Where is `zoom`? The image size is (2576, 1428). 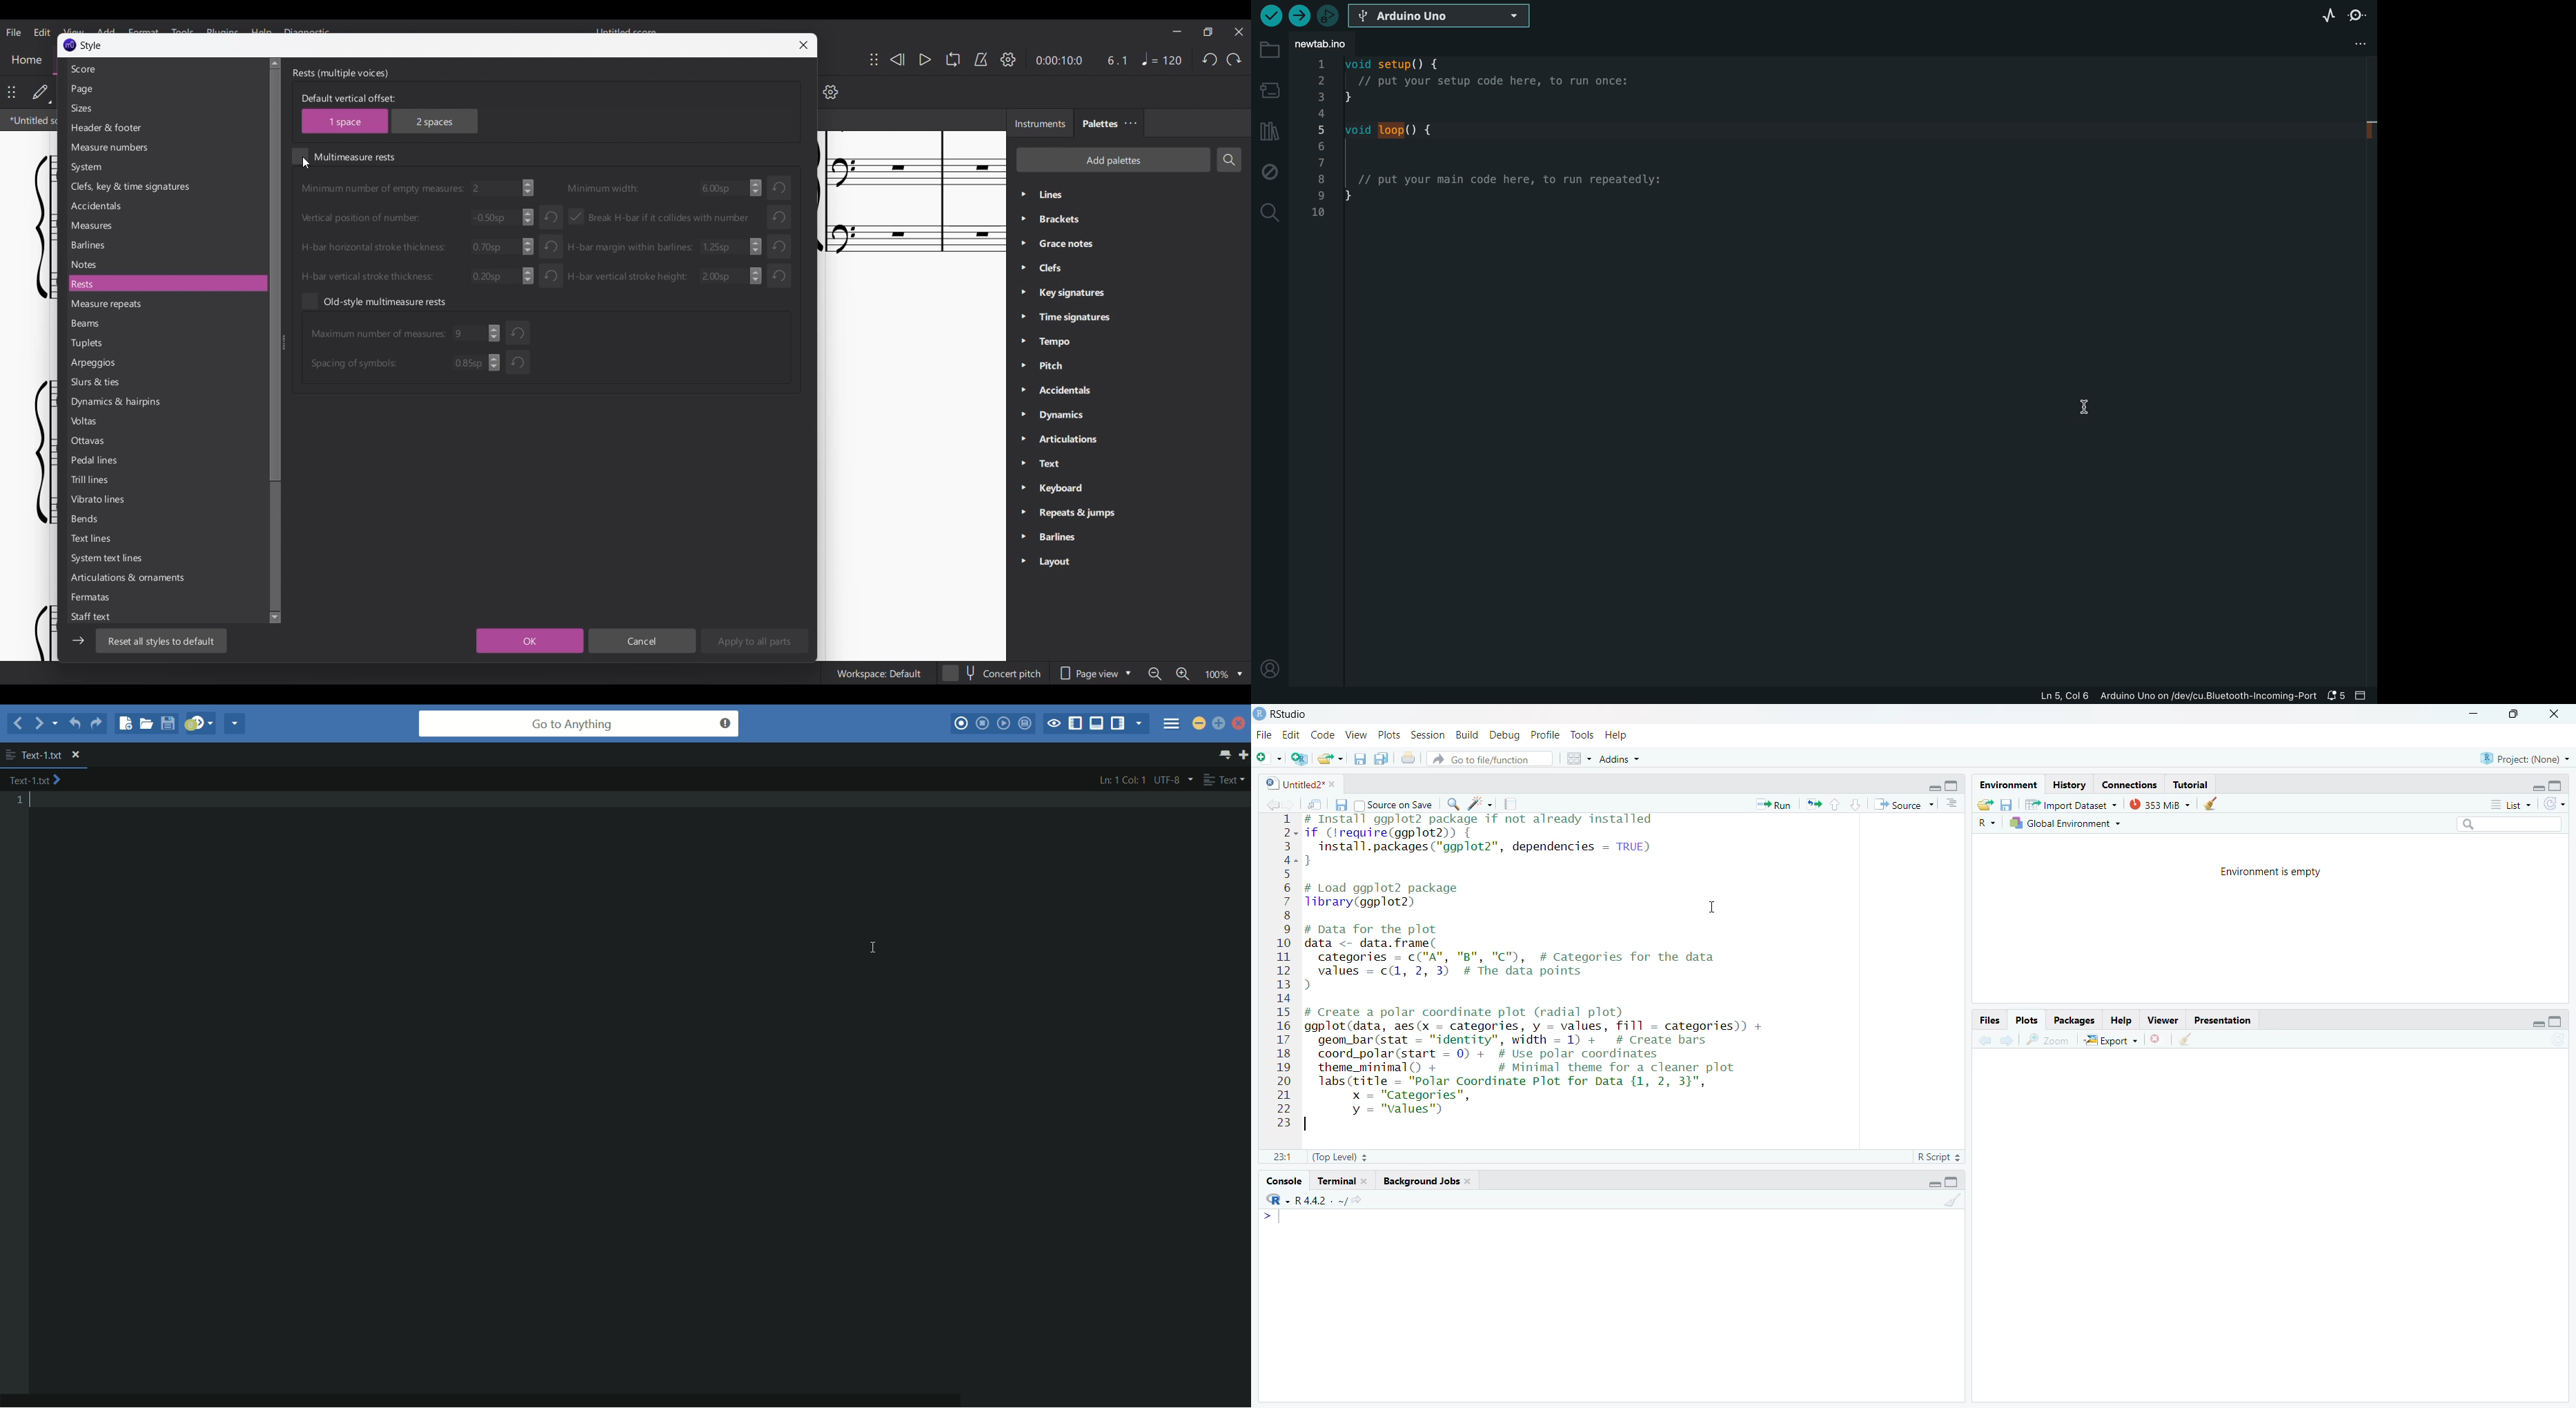 zoom is located at coordinates (2047, 1040).